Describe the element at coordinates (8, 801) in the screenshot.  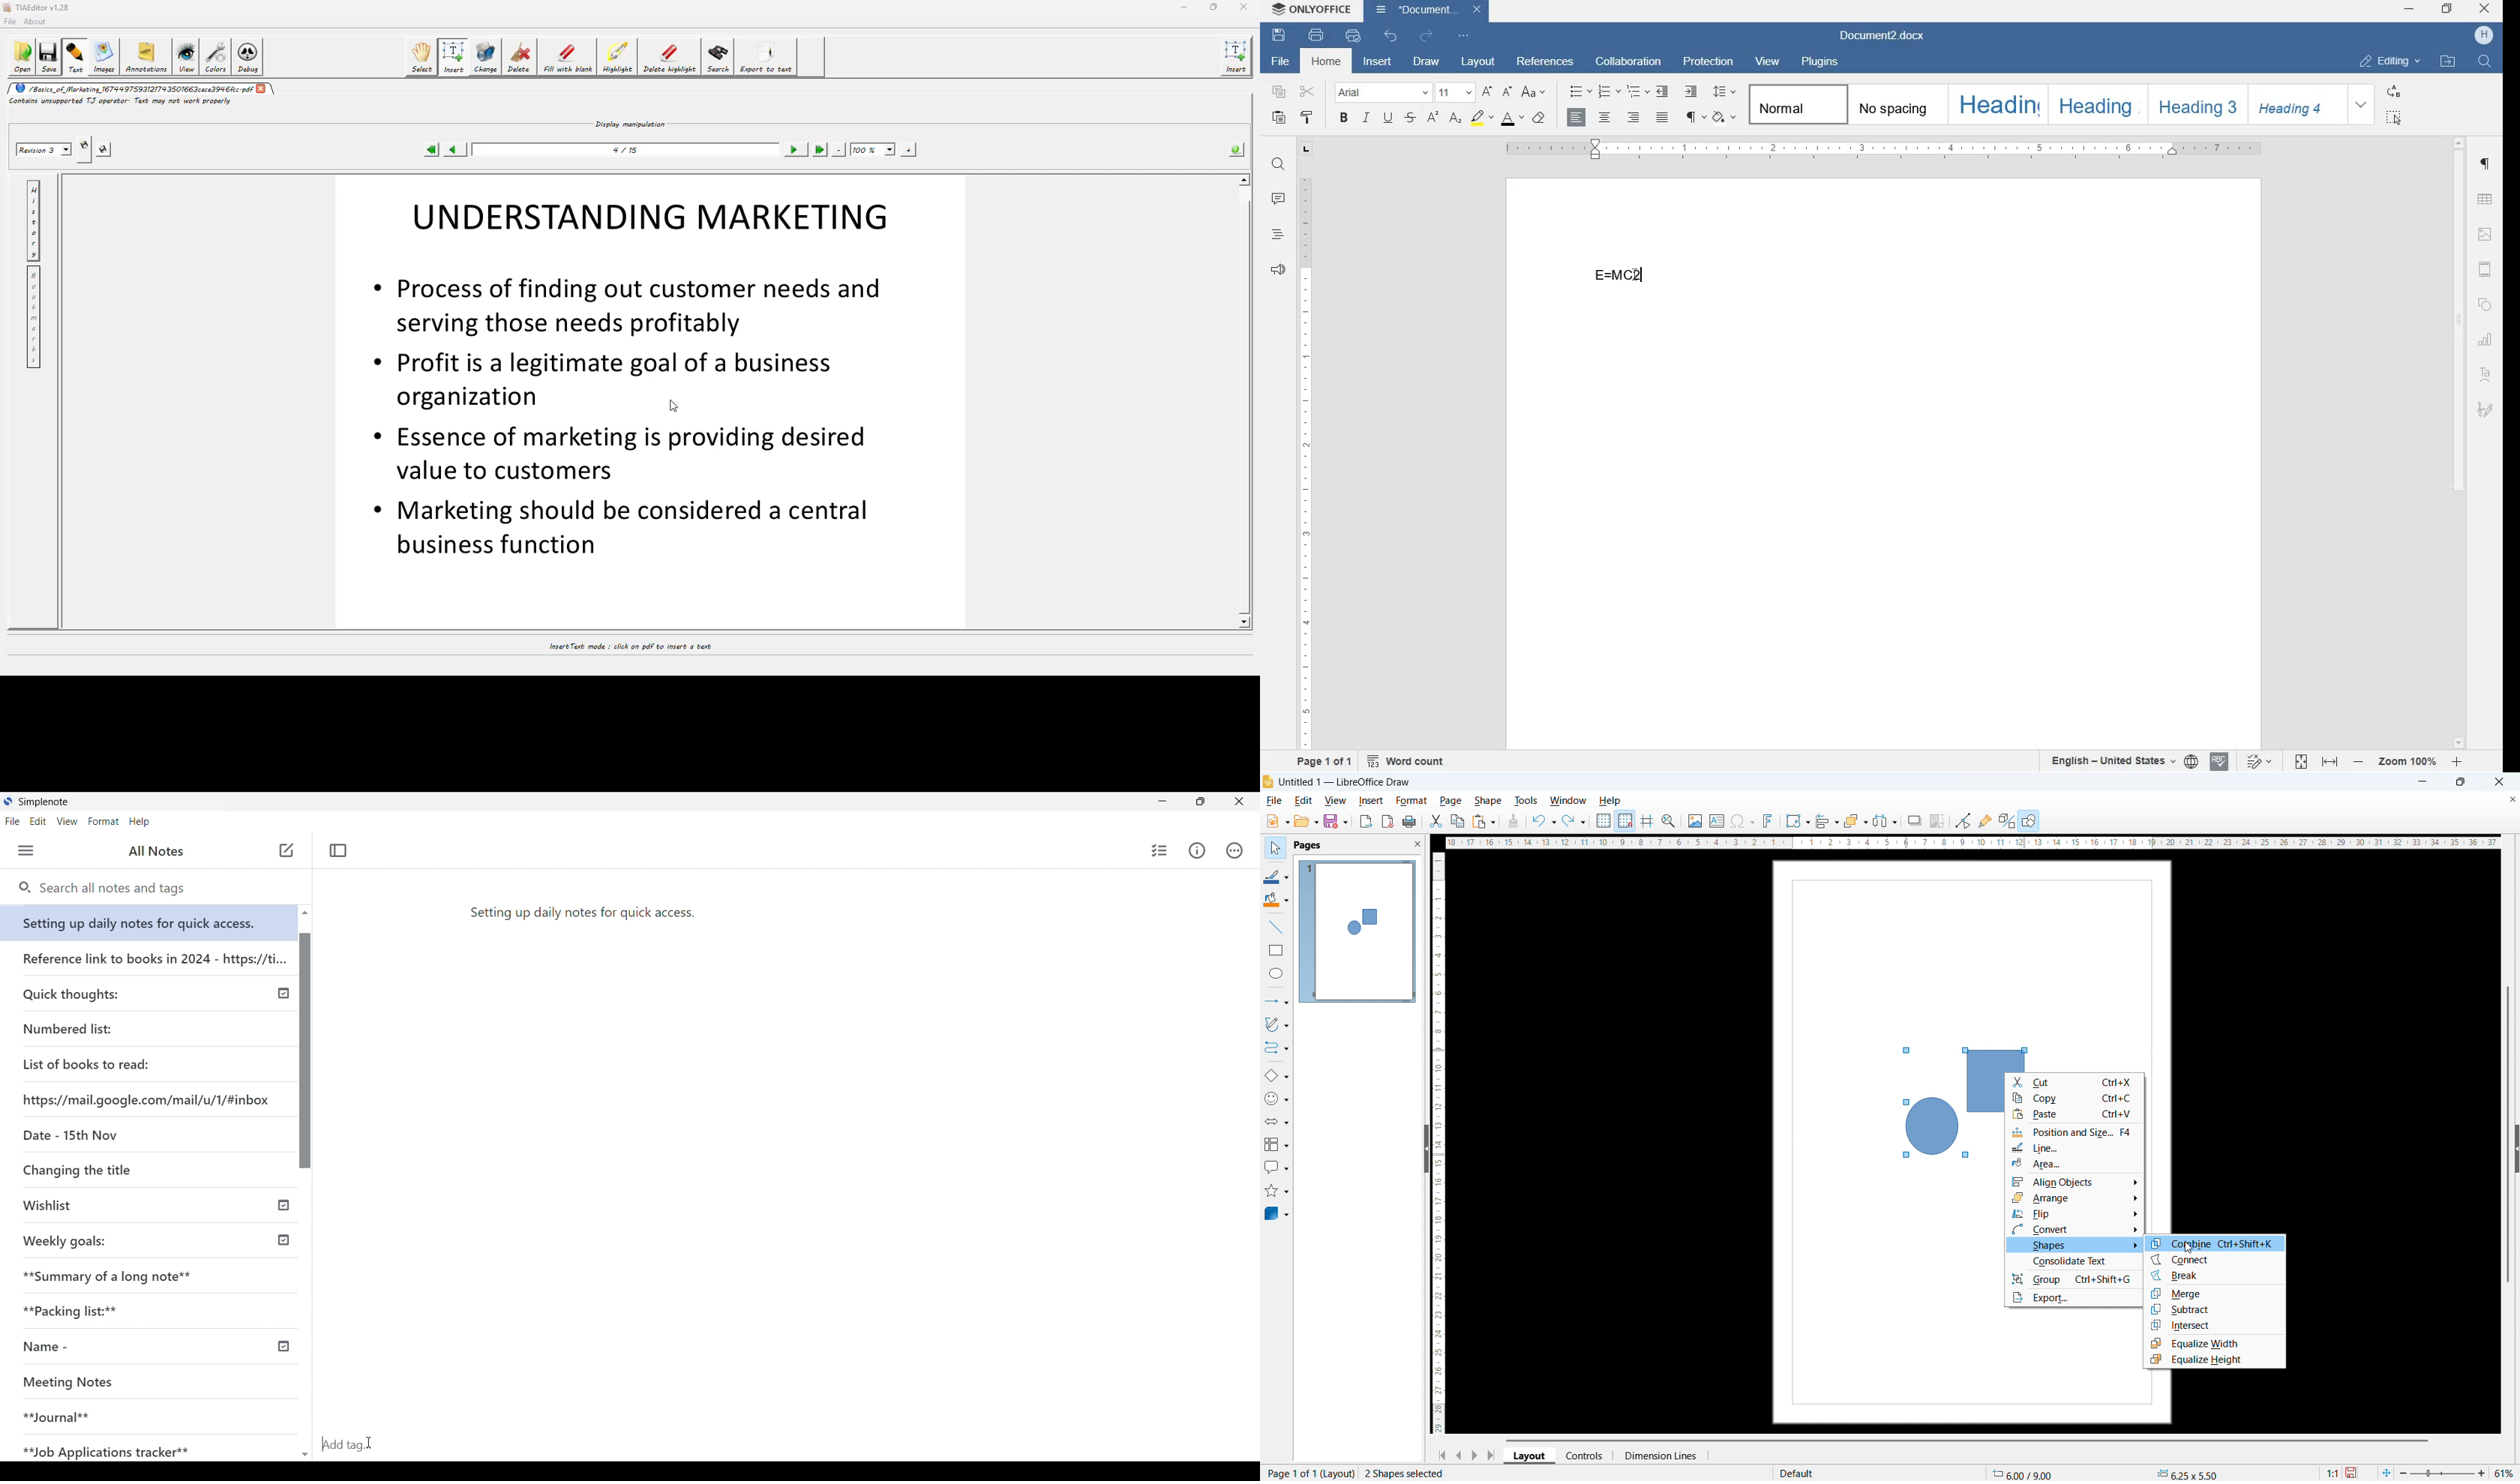
I see `Software logo` at that location.